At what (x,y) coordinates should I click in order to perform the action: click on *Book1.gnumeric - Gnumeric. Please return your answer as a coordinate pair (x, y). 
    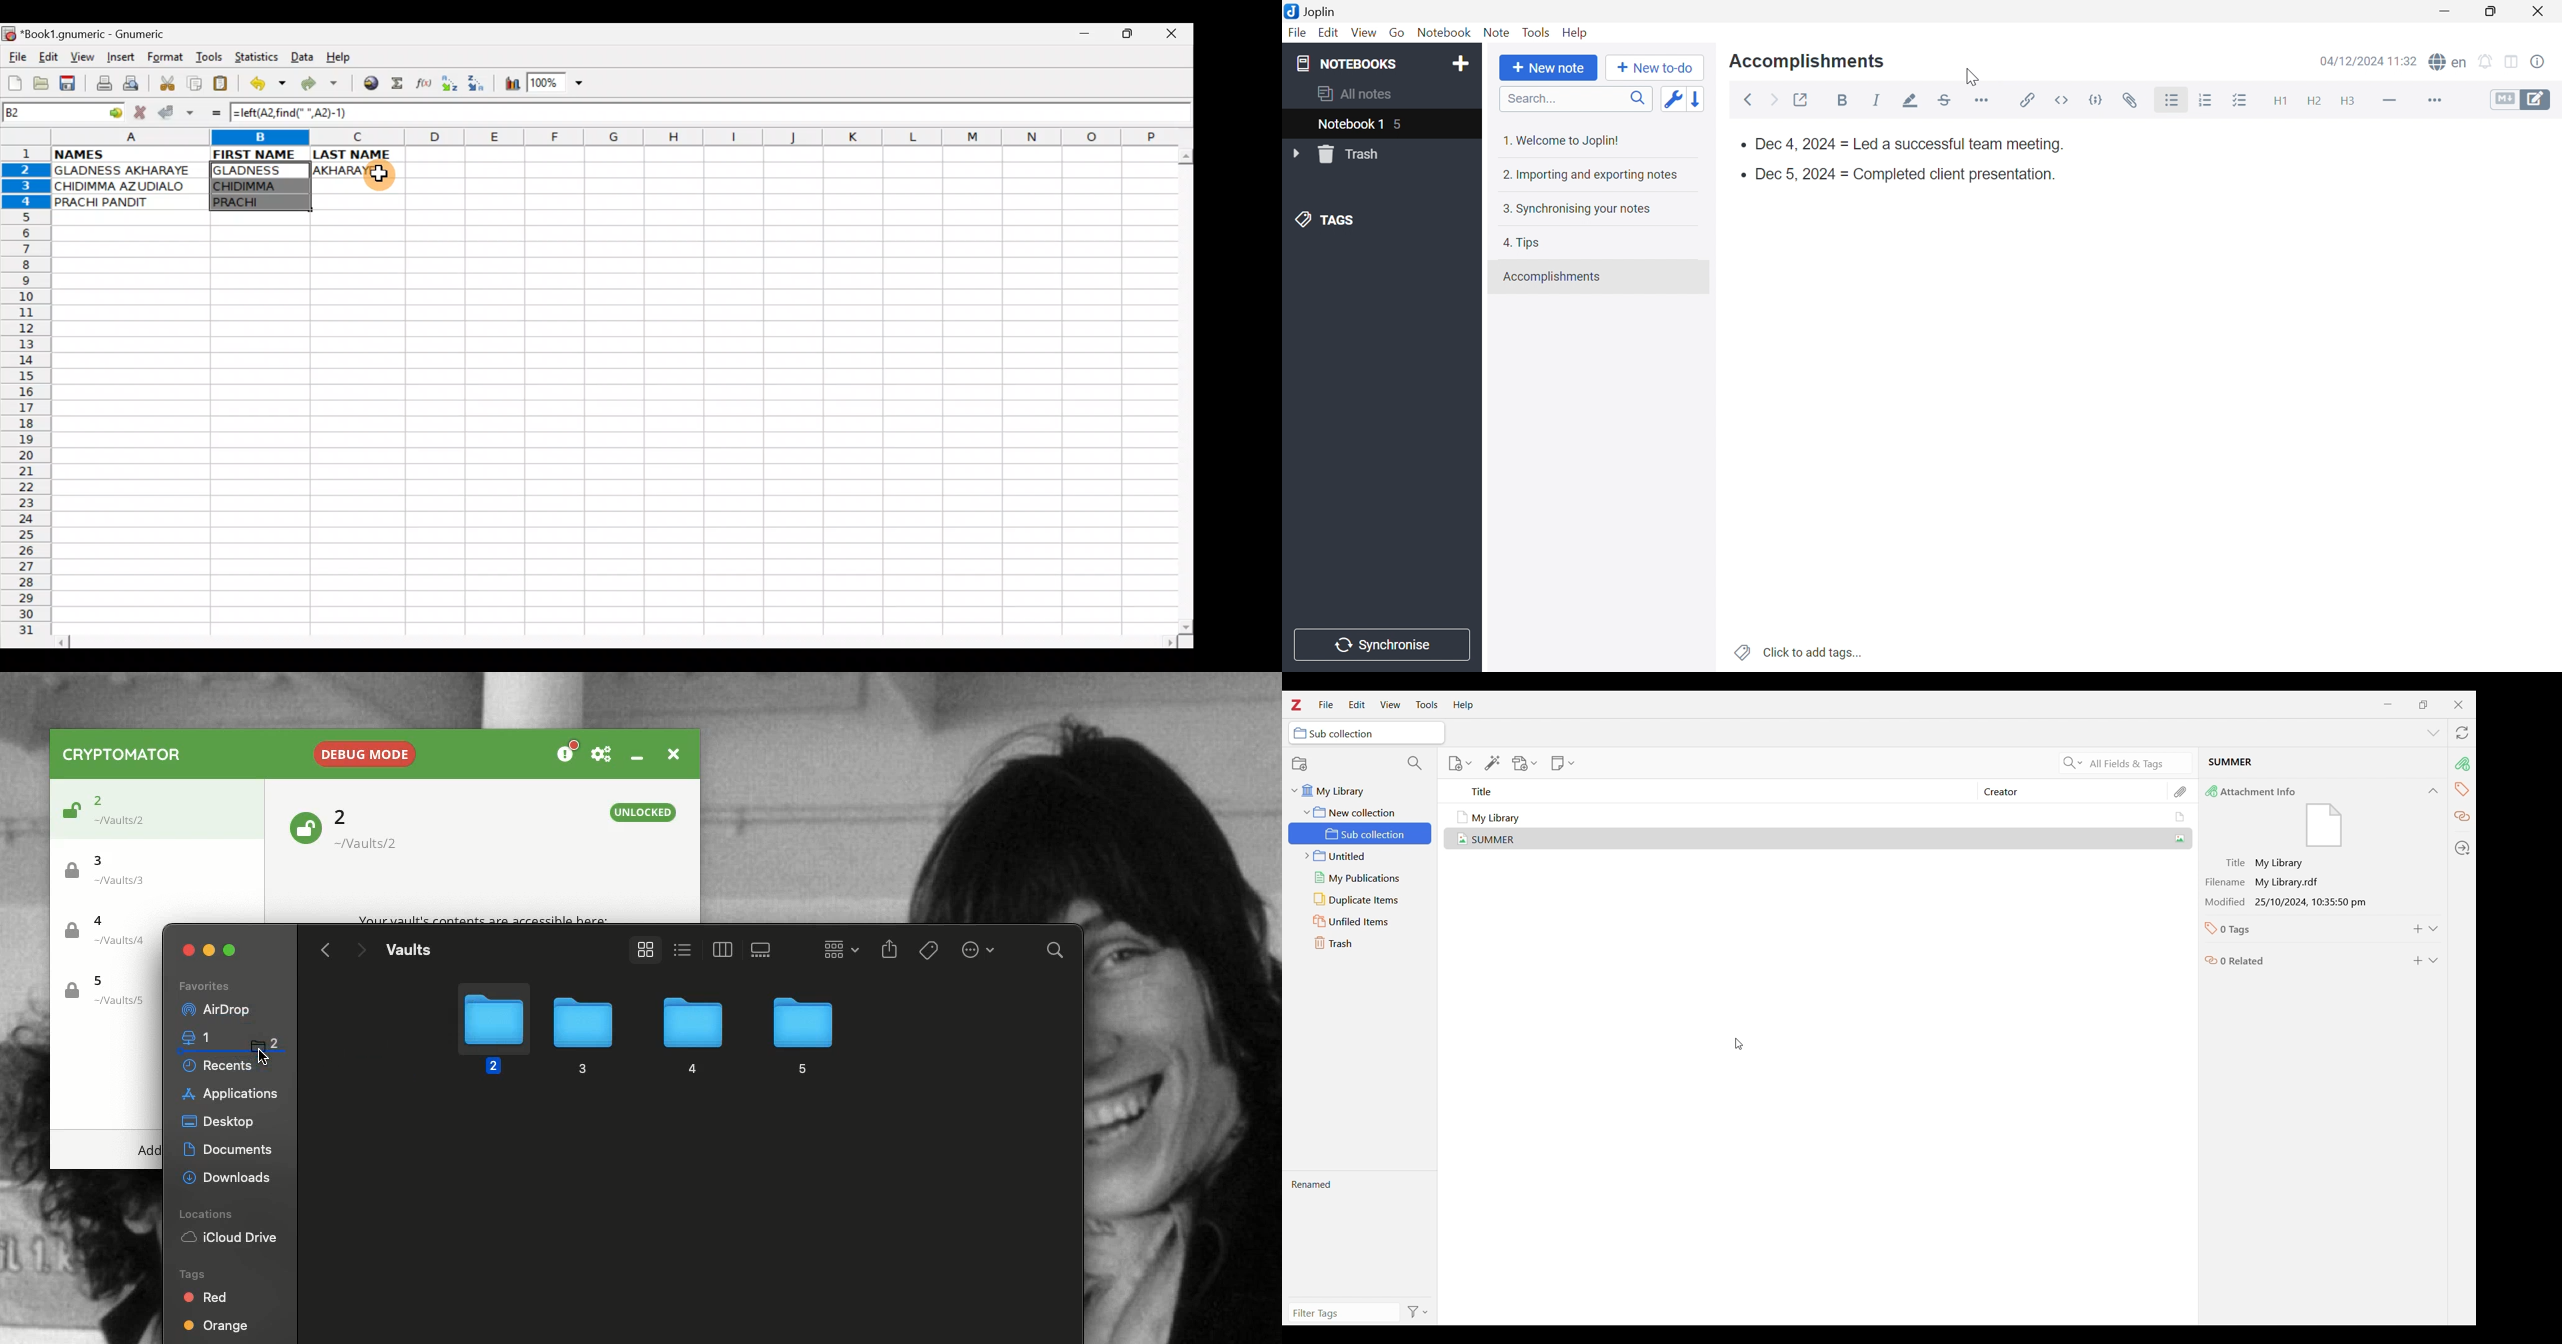
    Looking at the image, I should click on (104, 34).